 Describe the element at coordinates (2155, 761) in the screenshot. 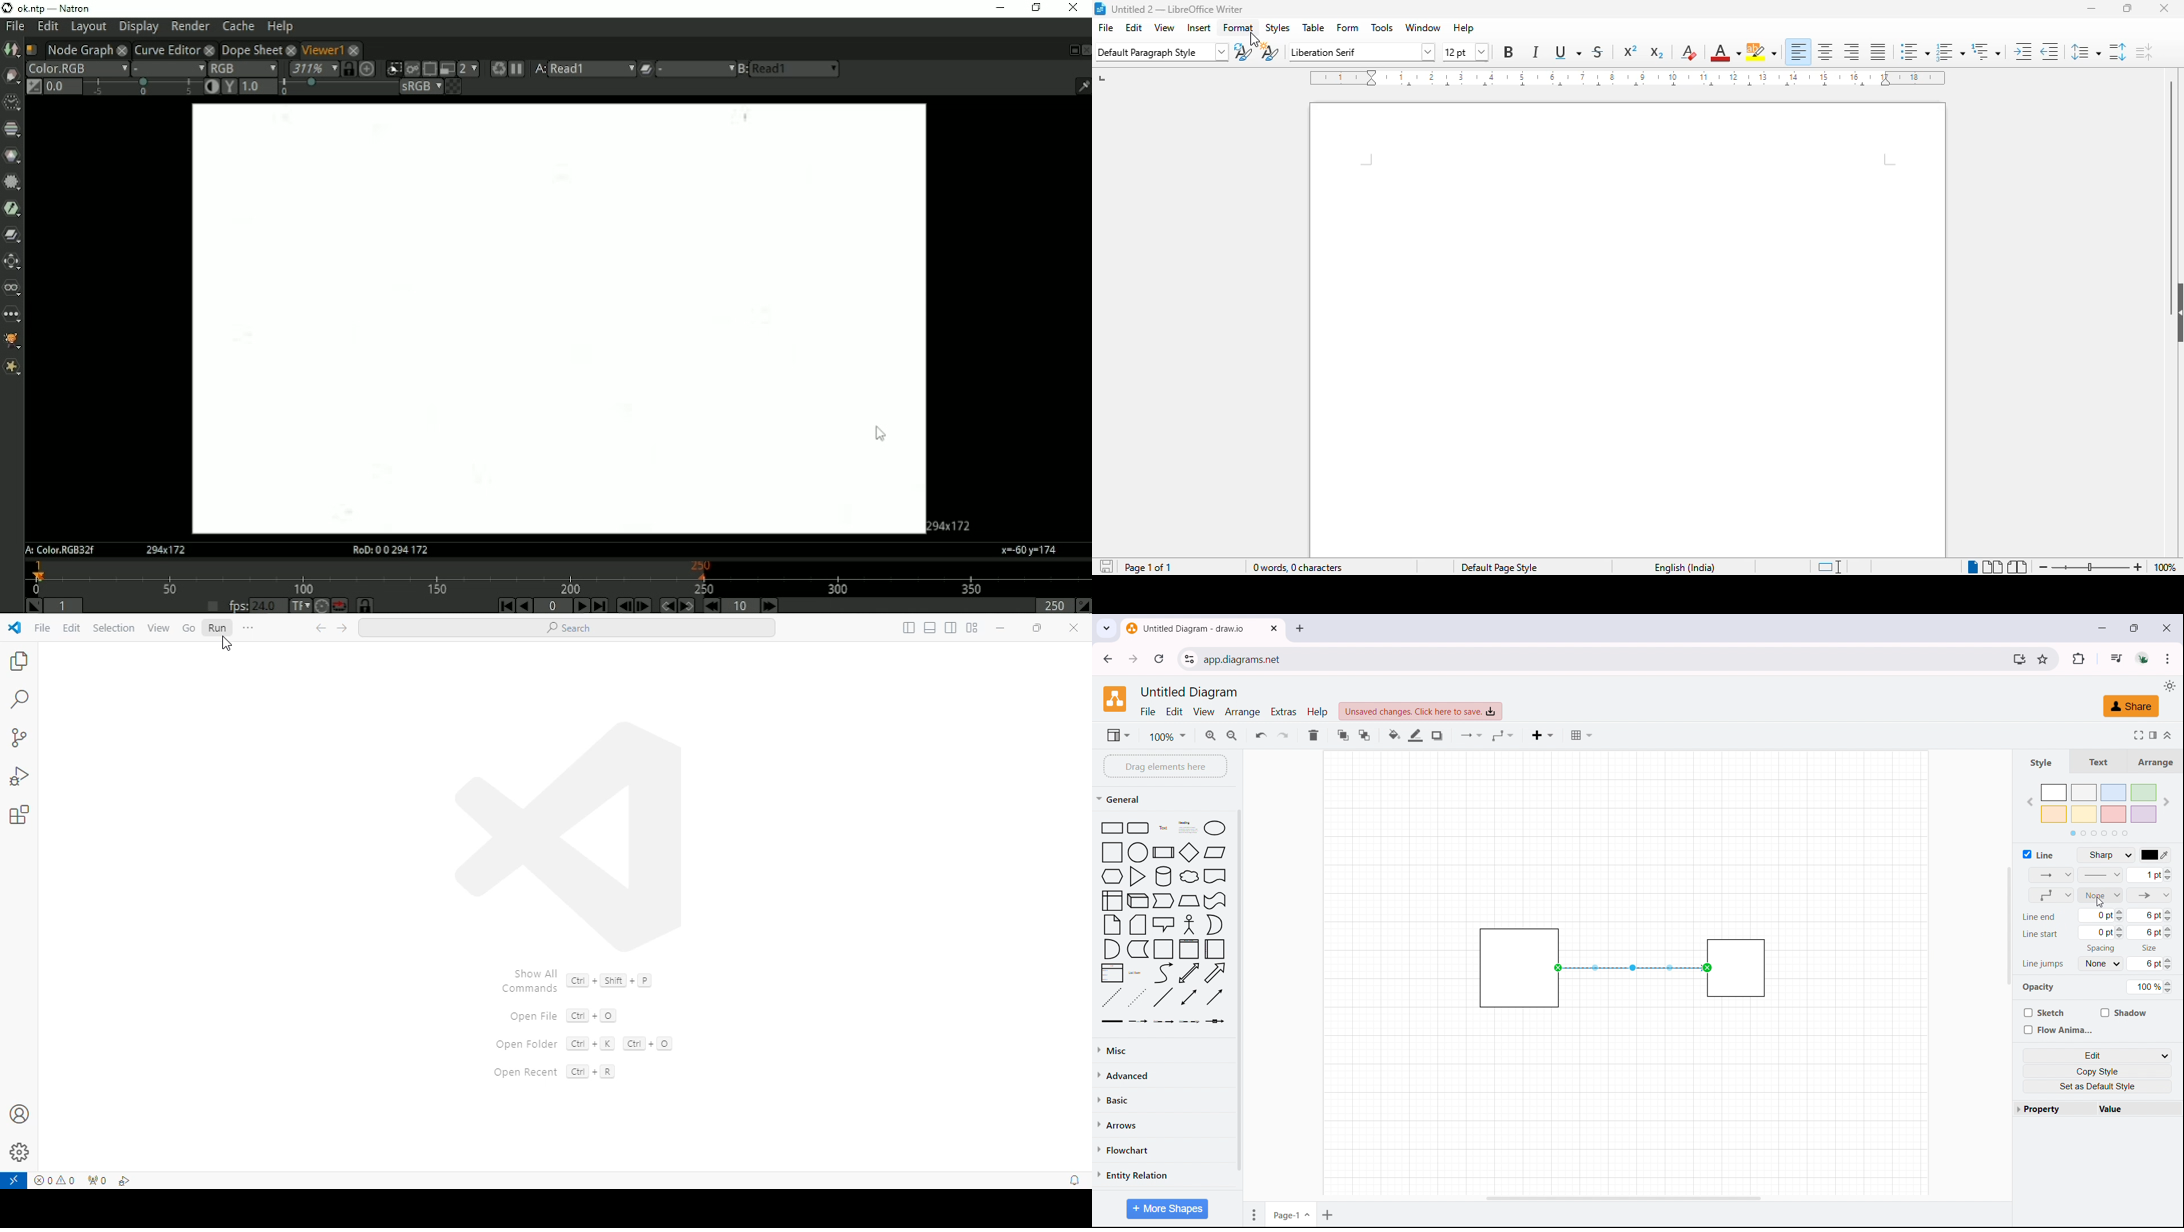

I see `arrange` at that location.